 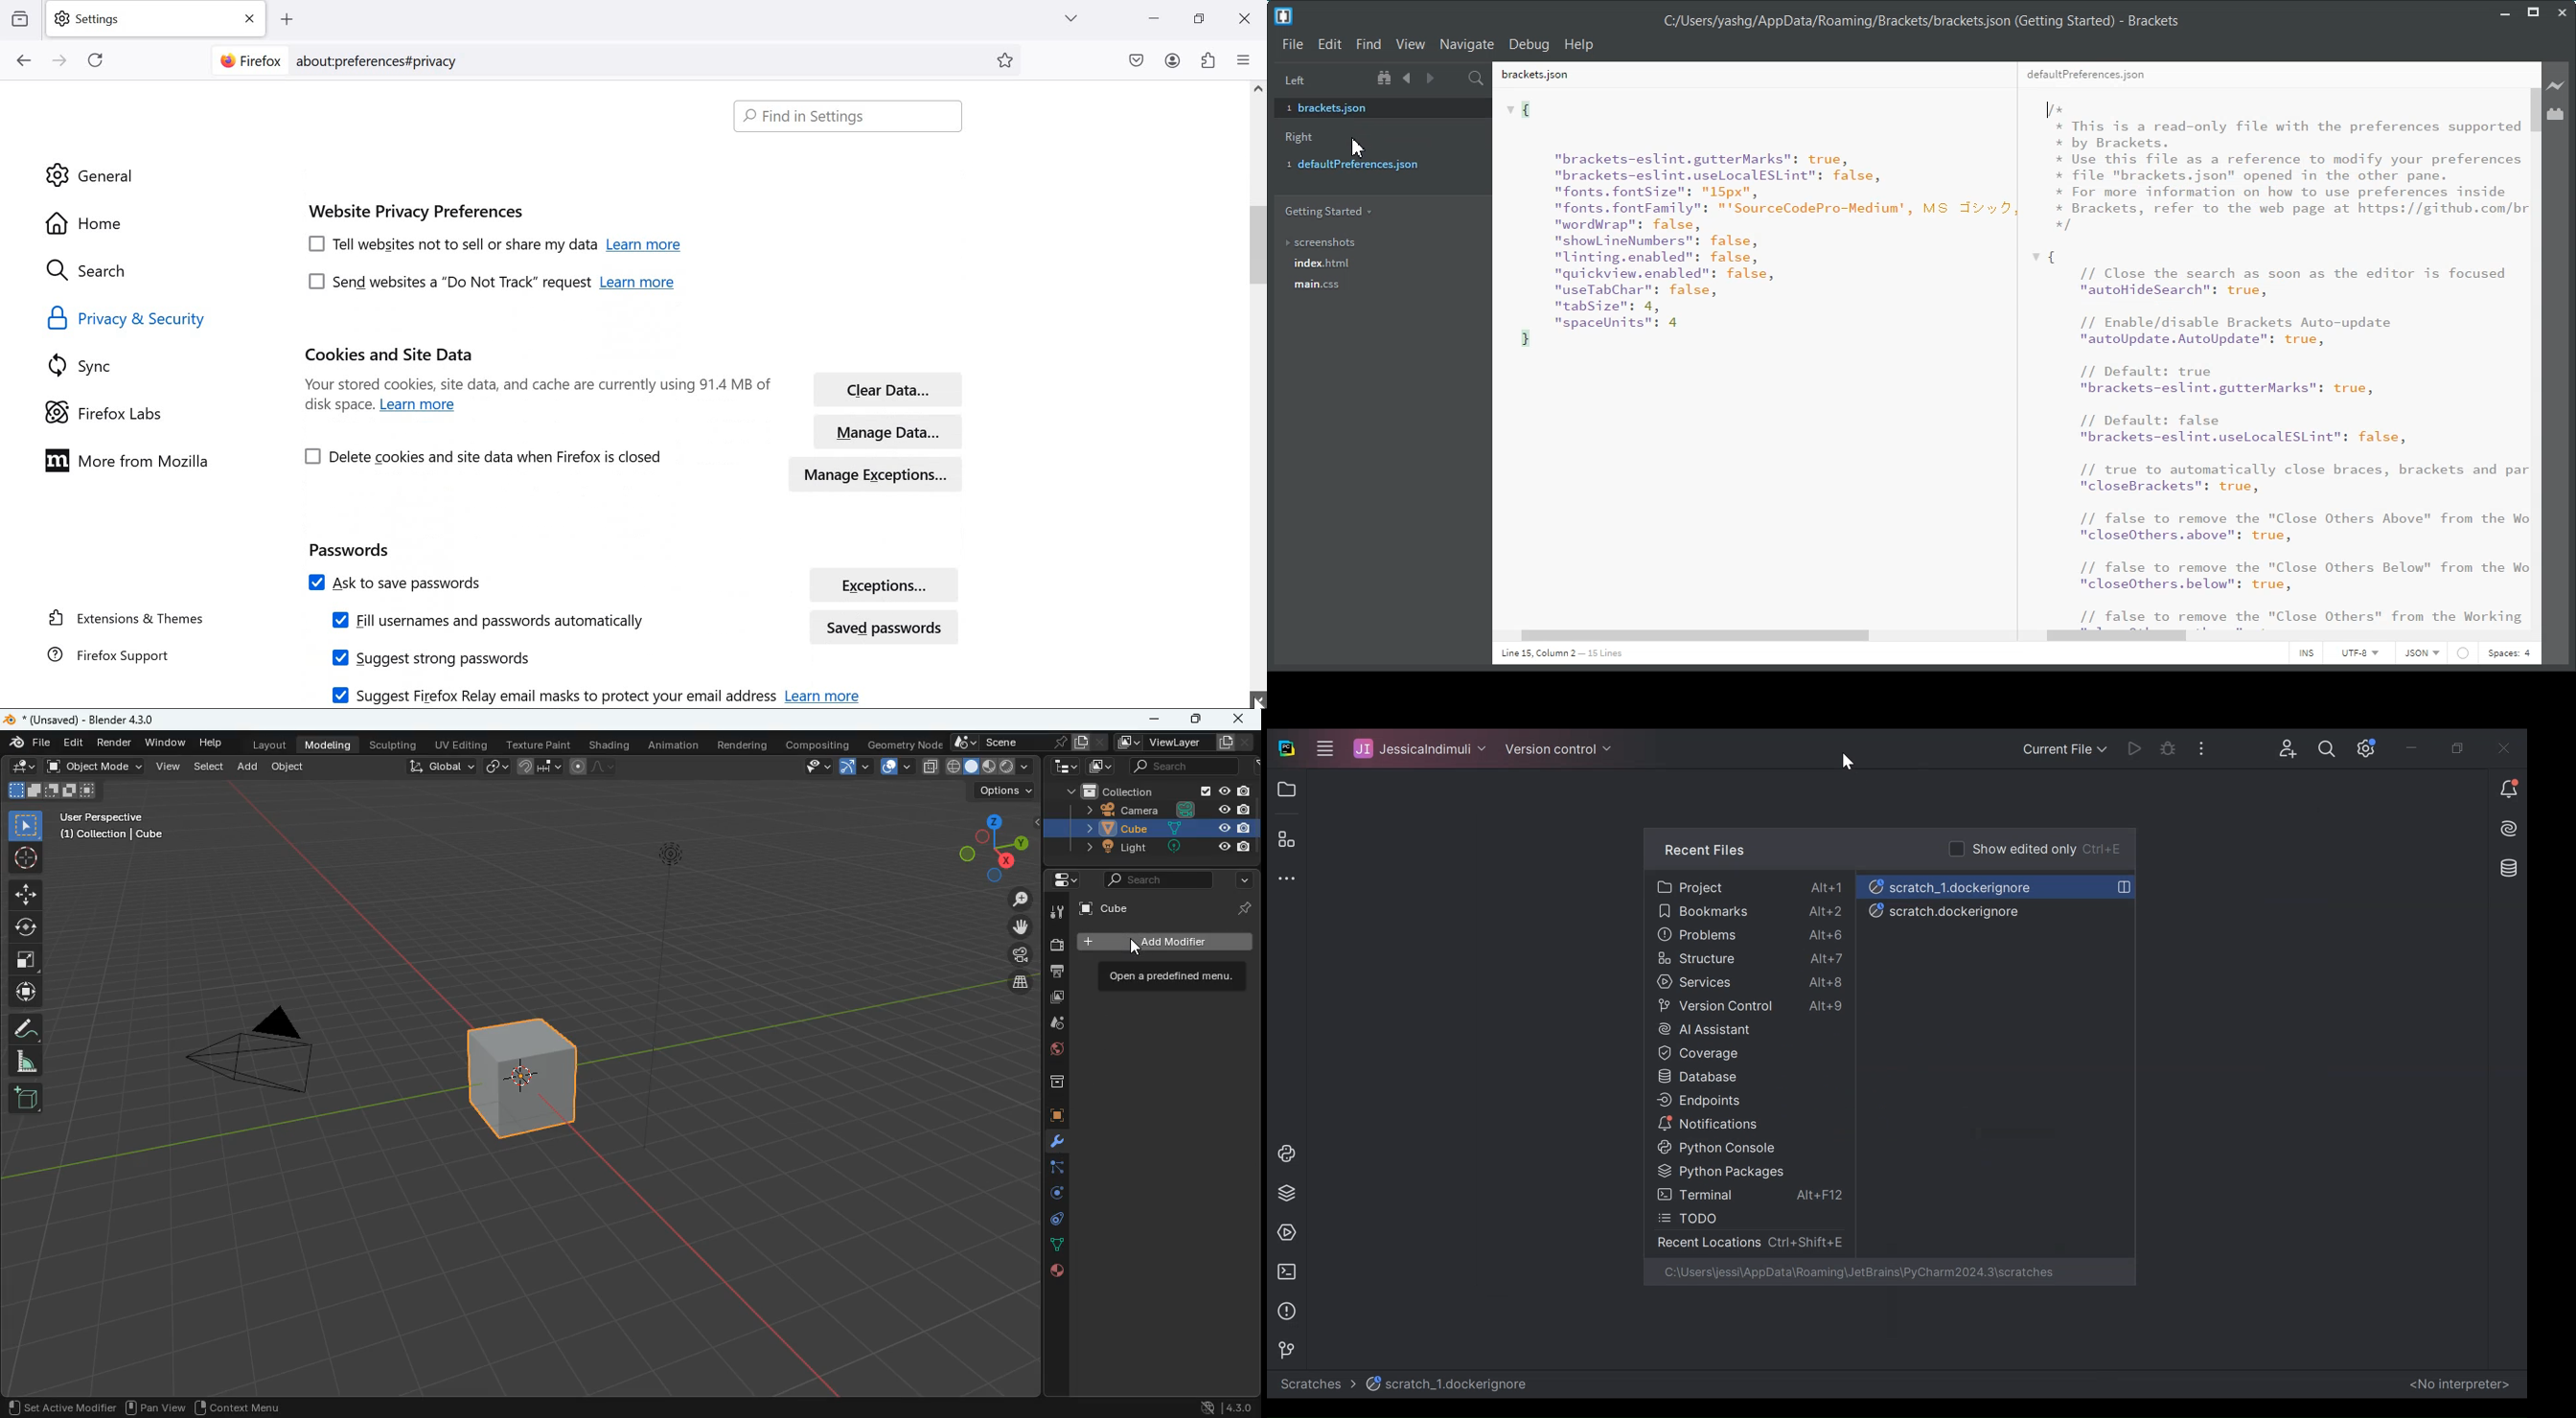 What do you see at coordinates (2509, 655) in the screenshot?
I see `Spaces: 4` at bounding box center [2509, 655].